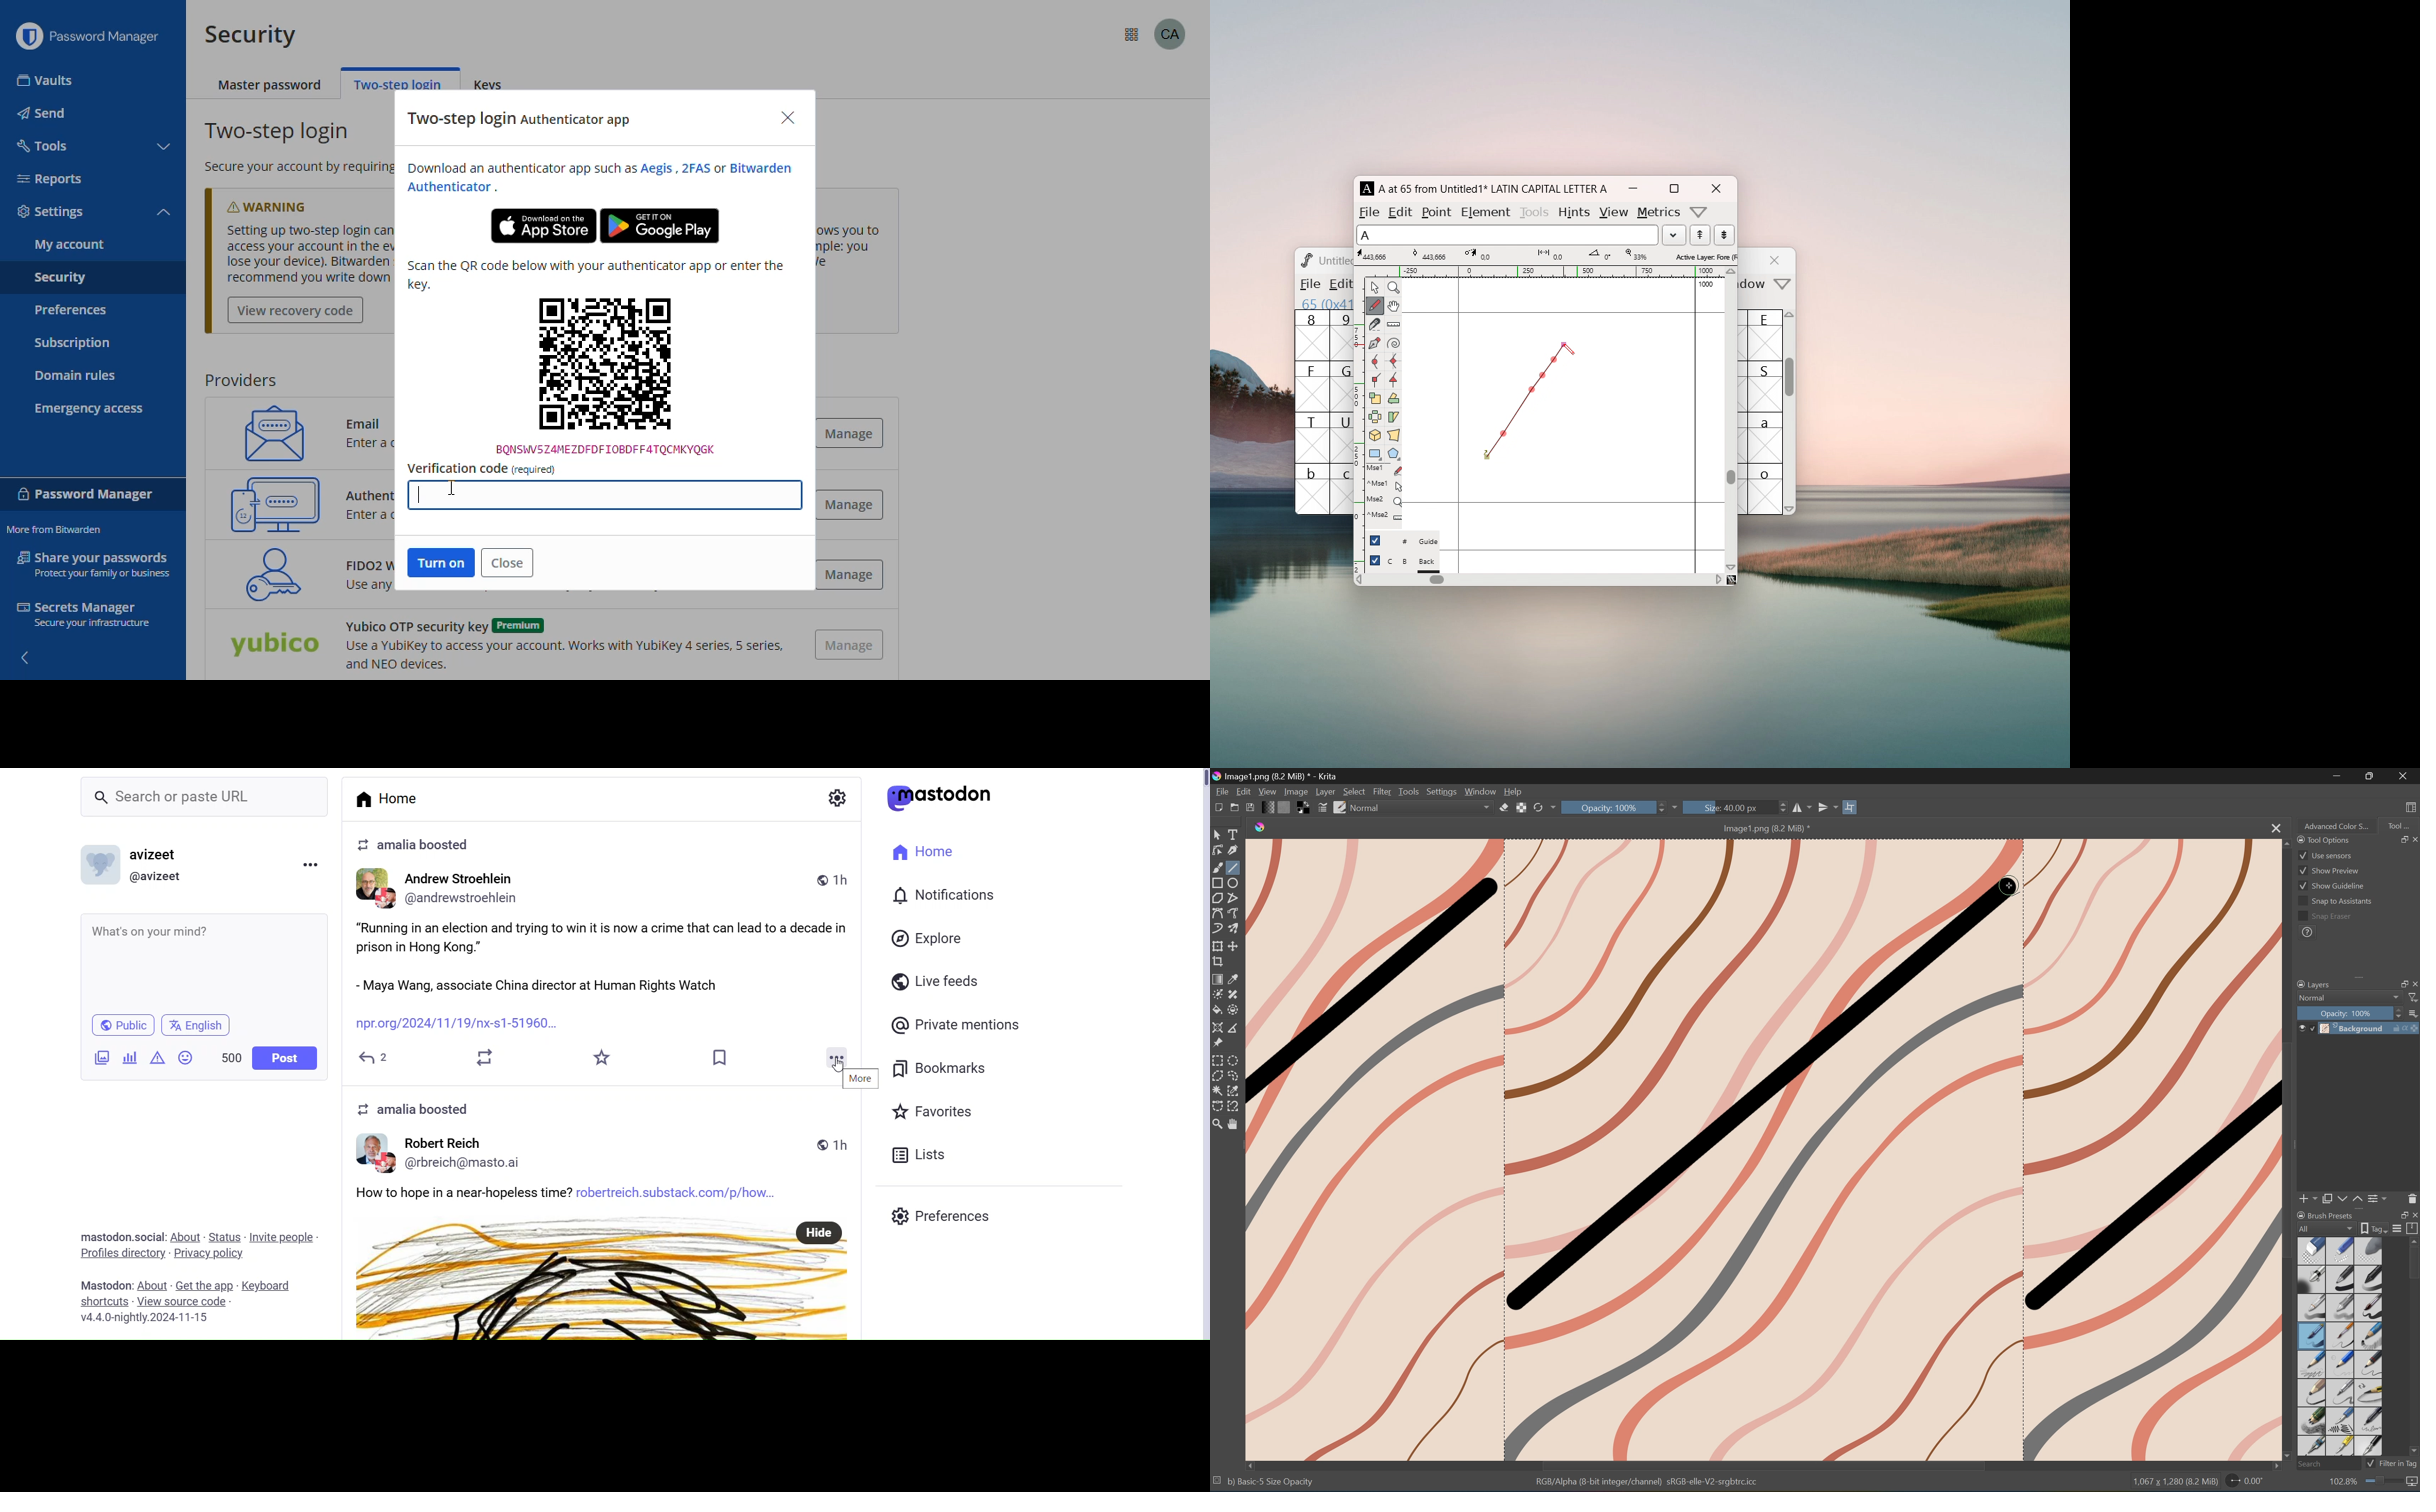  Describe the element at coordinates (606, 376) in the screenshot. I see `QR code` at that location.